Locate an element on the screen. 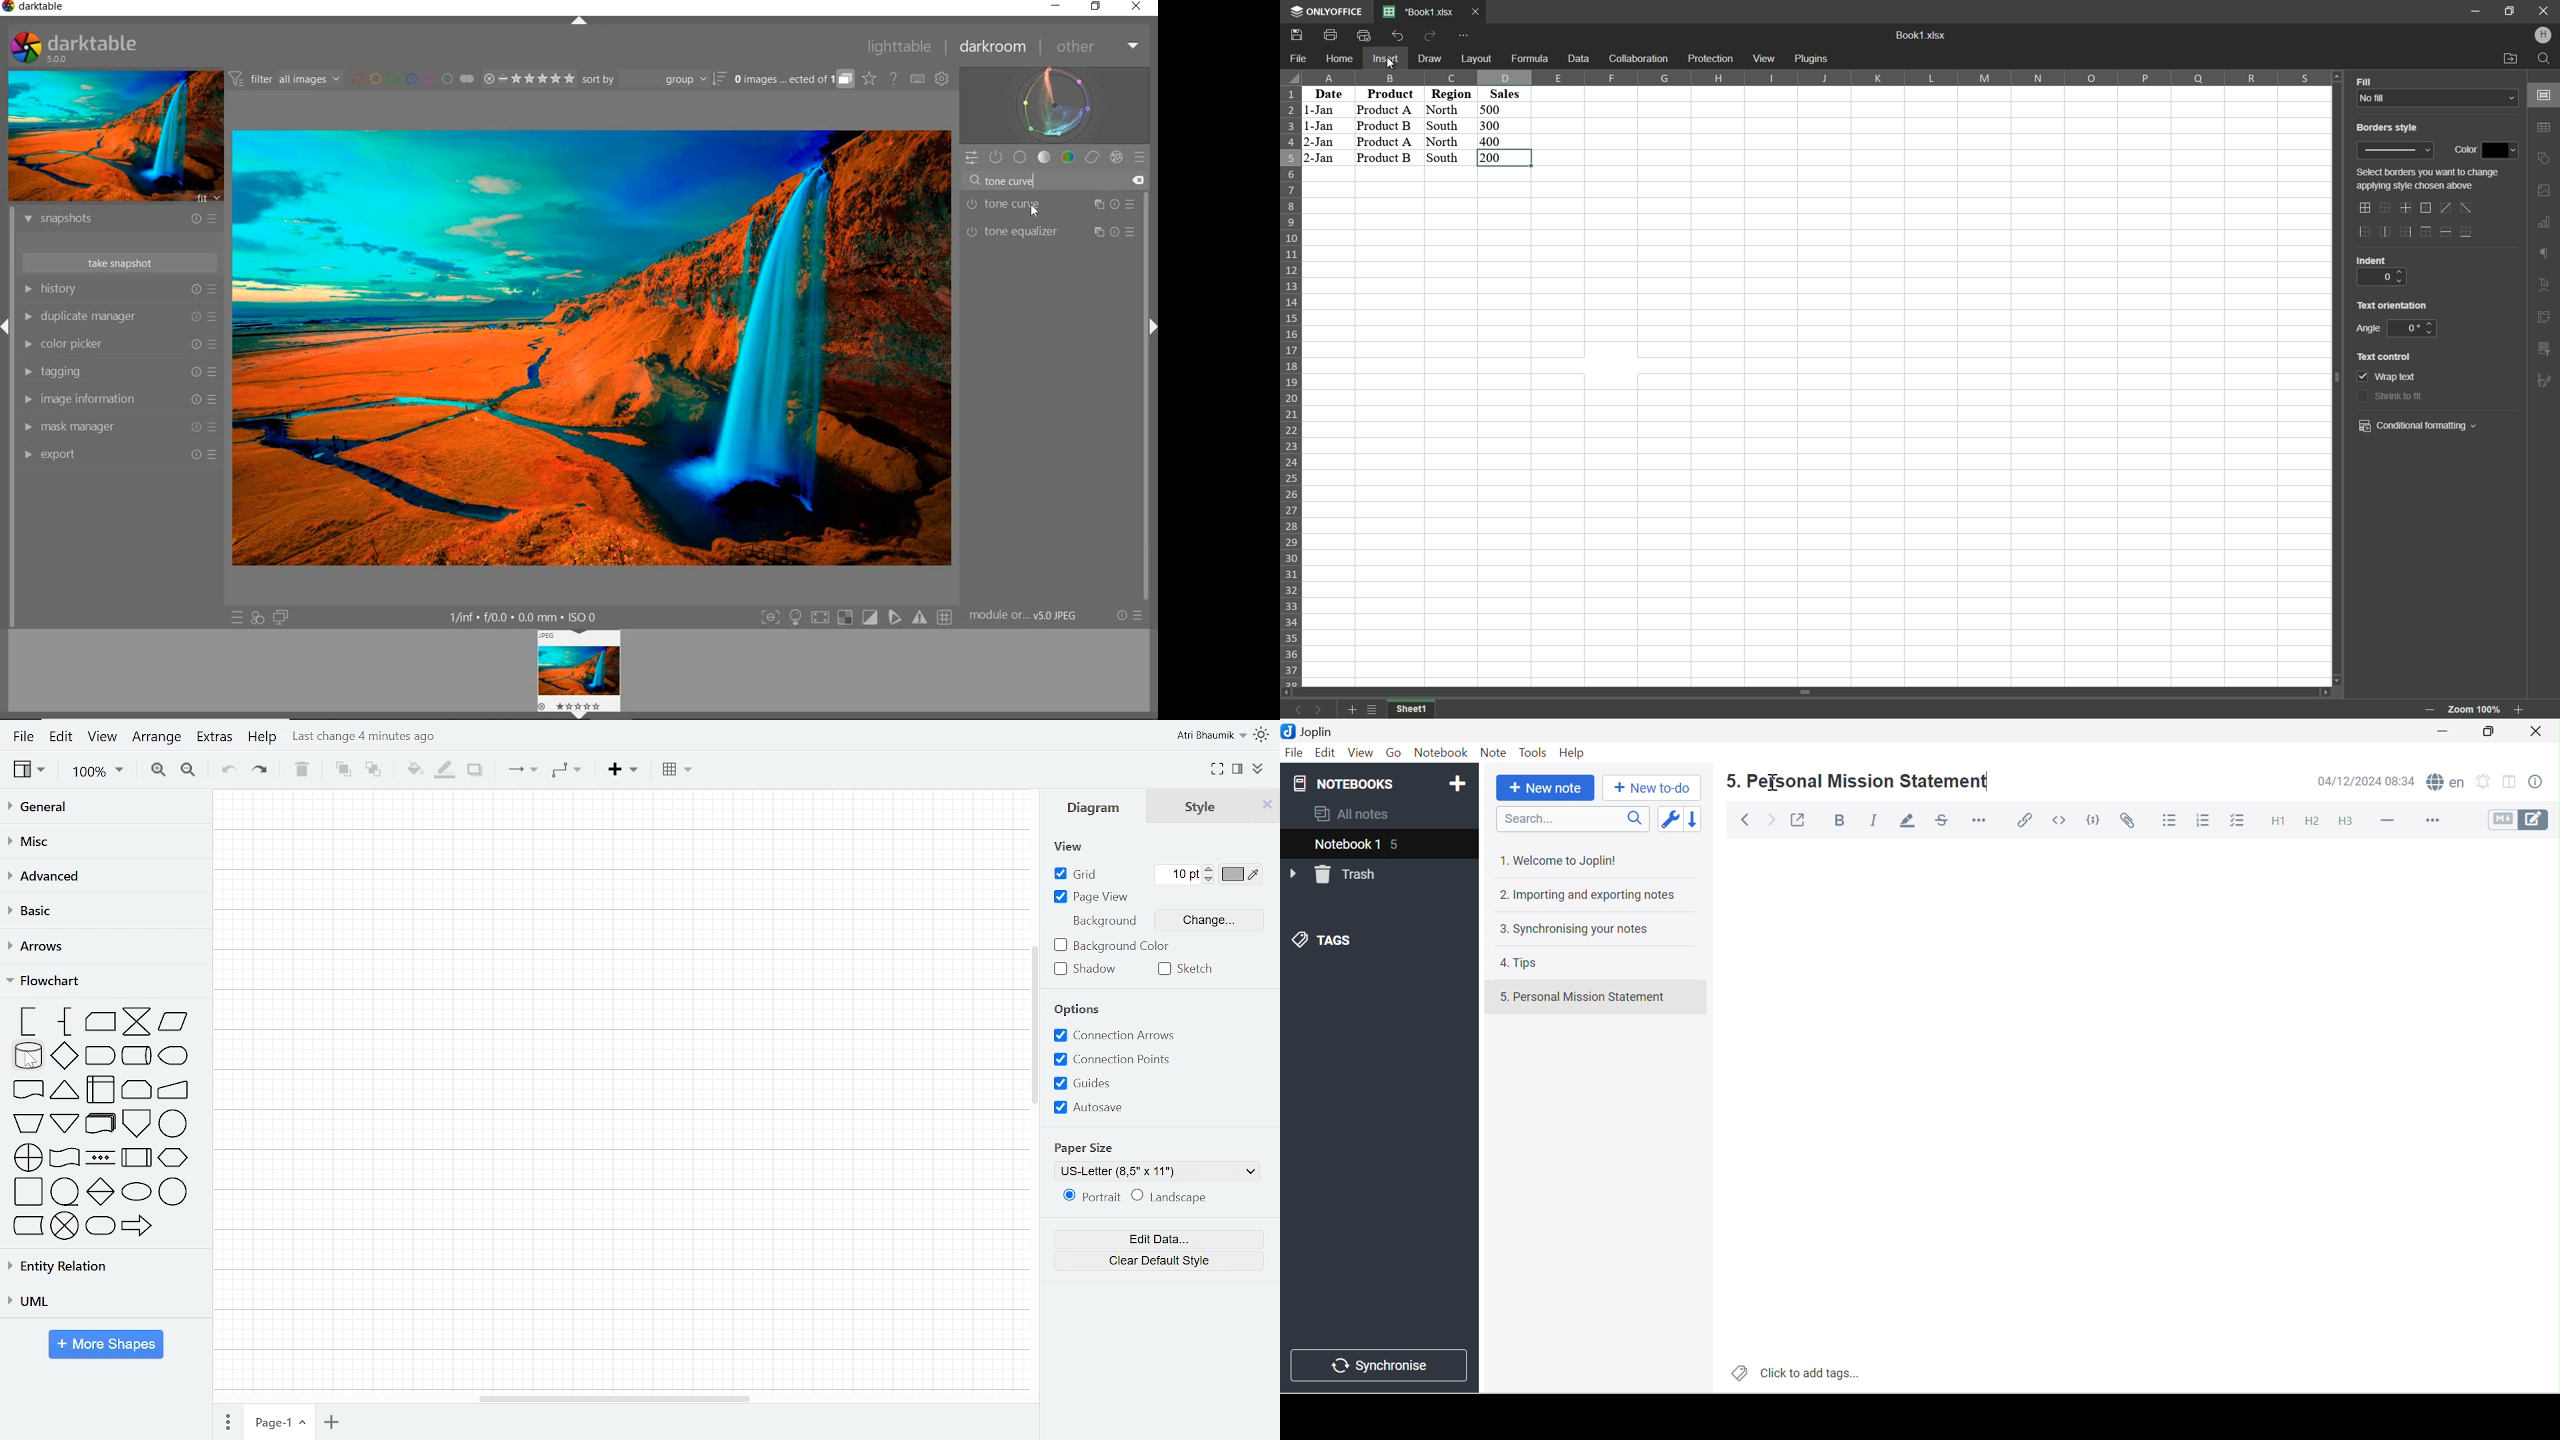  Minimize is located at coordinates (2441, 733).